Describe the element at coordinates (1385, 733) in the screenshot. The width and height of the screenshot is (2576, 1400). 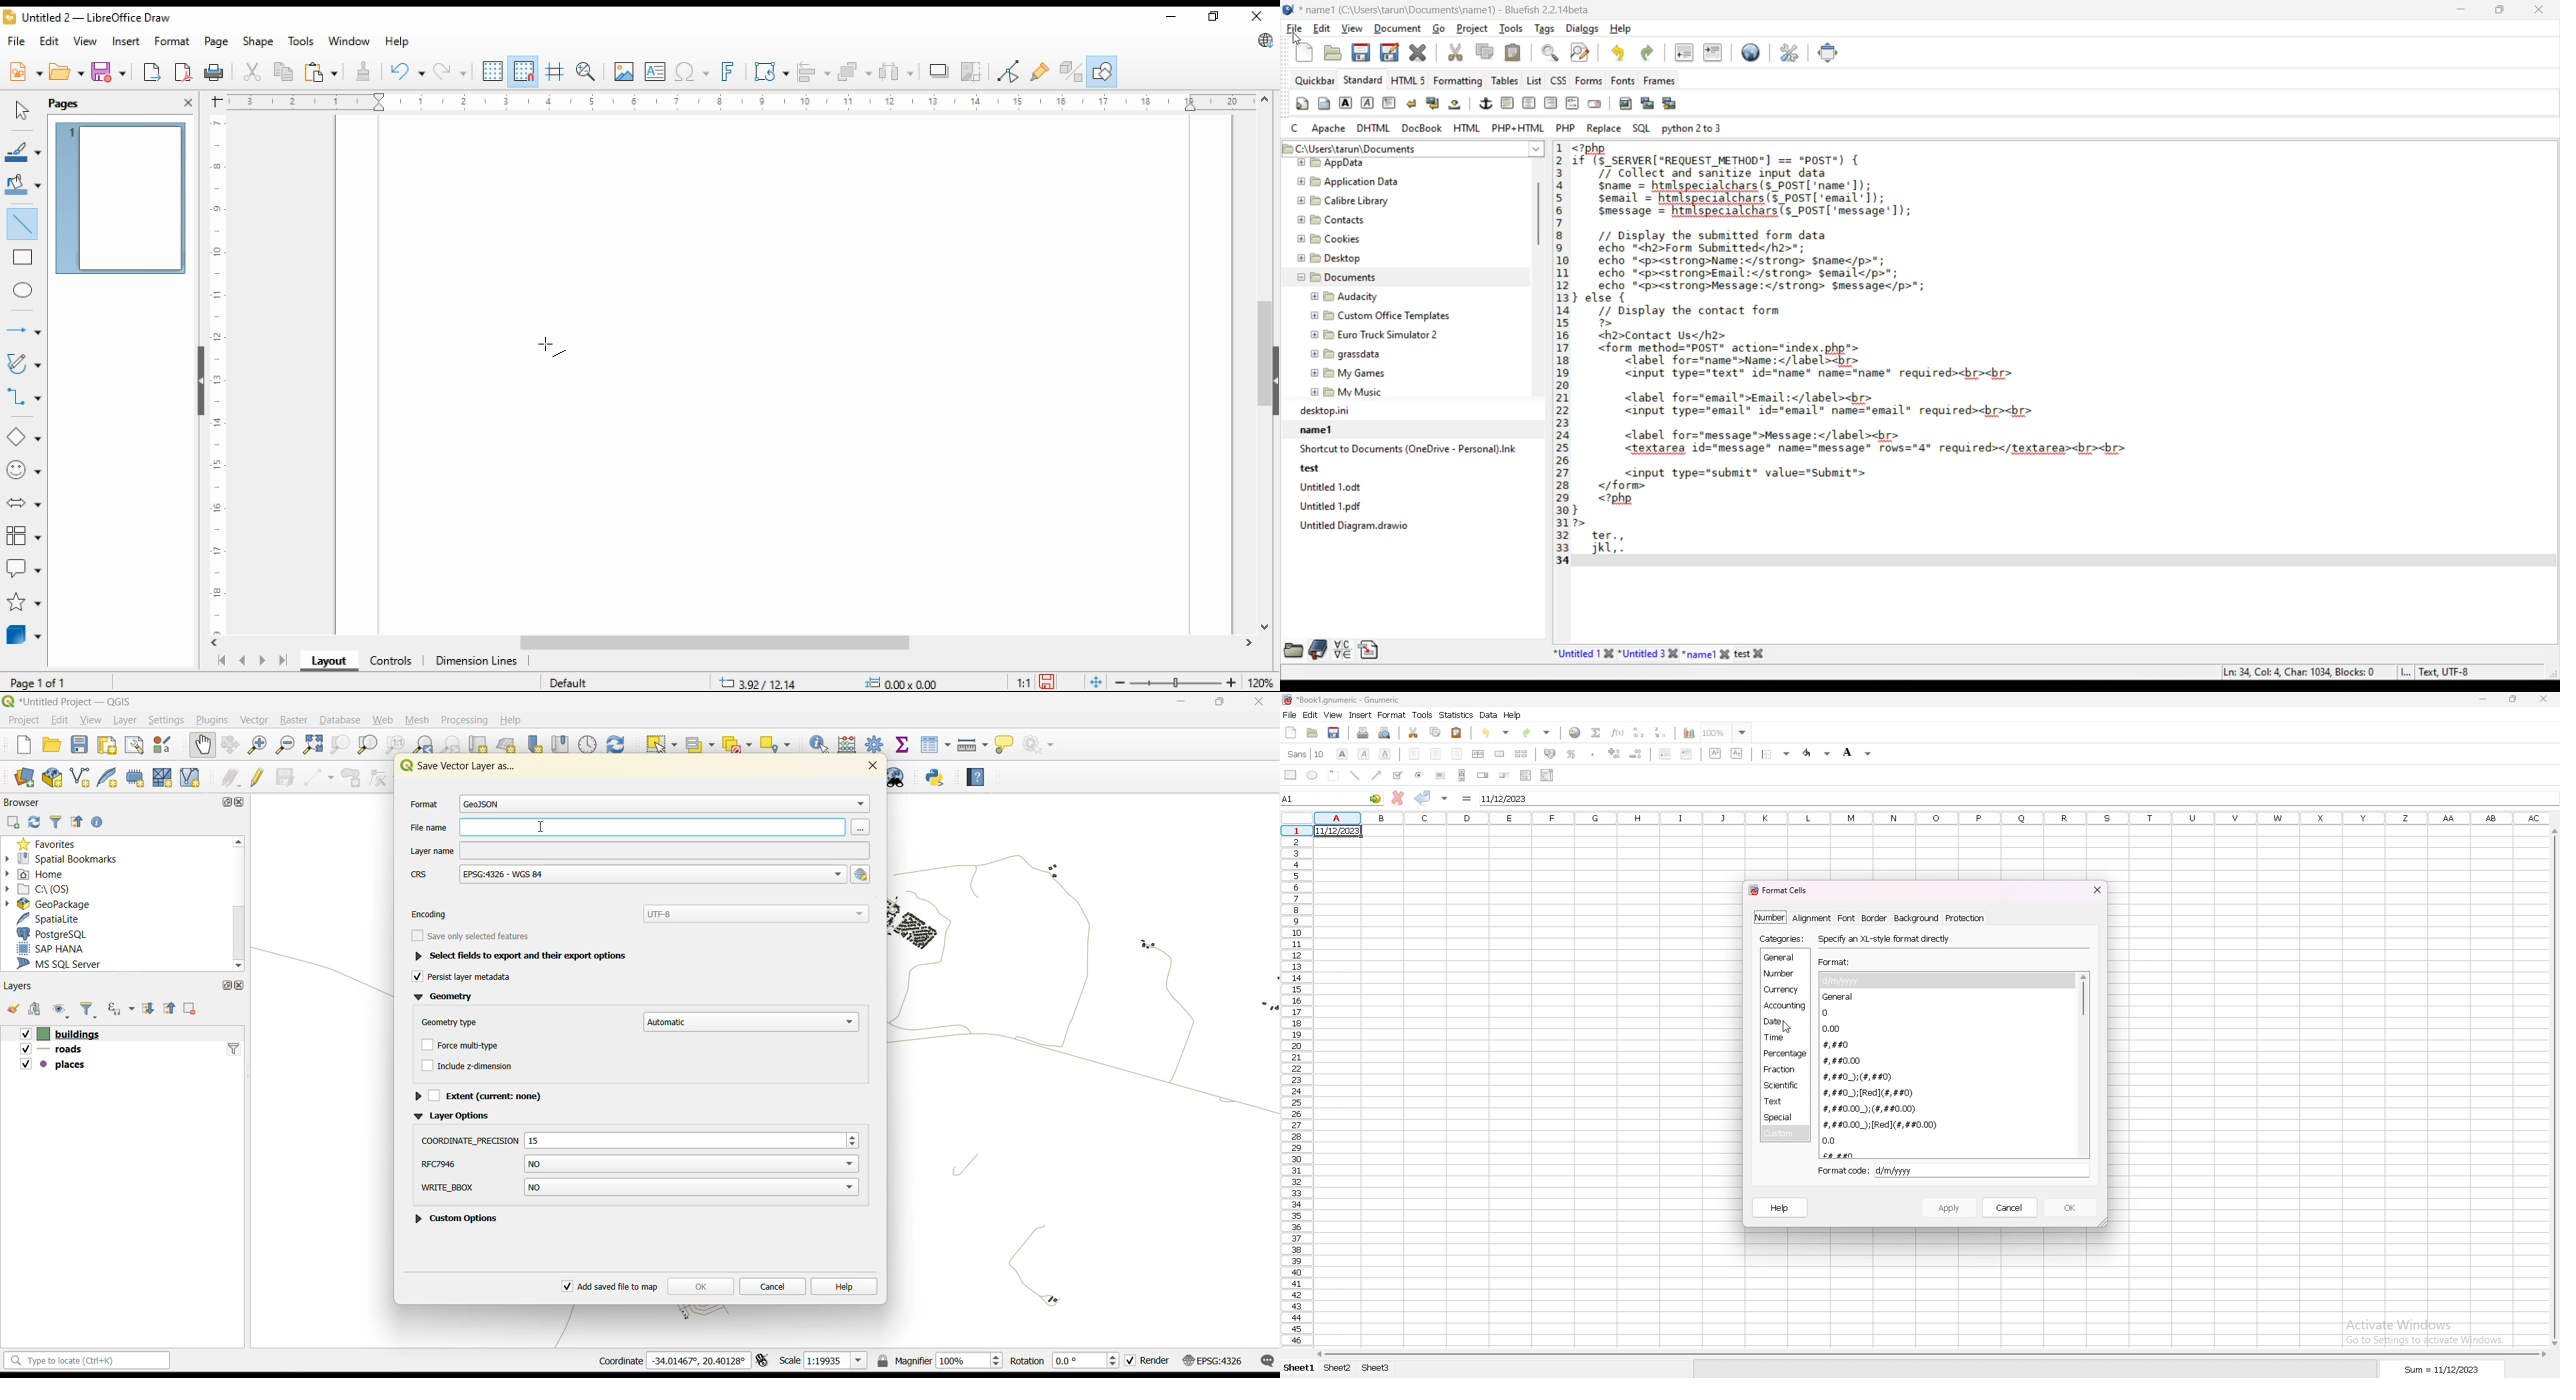
I see `print preview` at that location.